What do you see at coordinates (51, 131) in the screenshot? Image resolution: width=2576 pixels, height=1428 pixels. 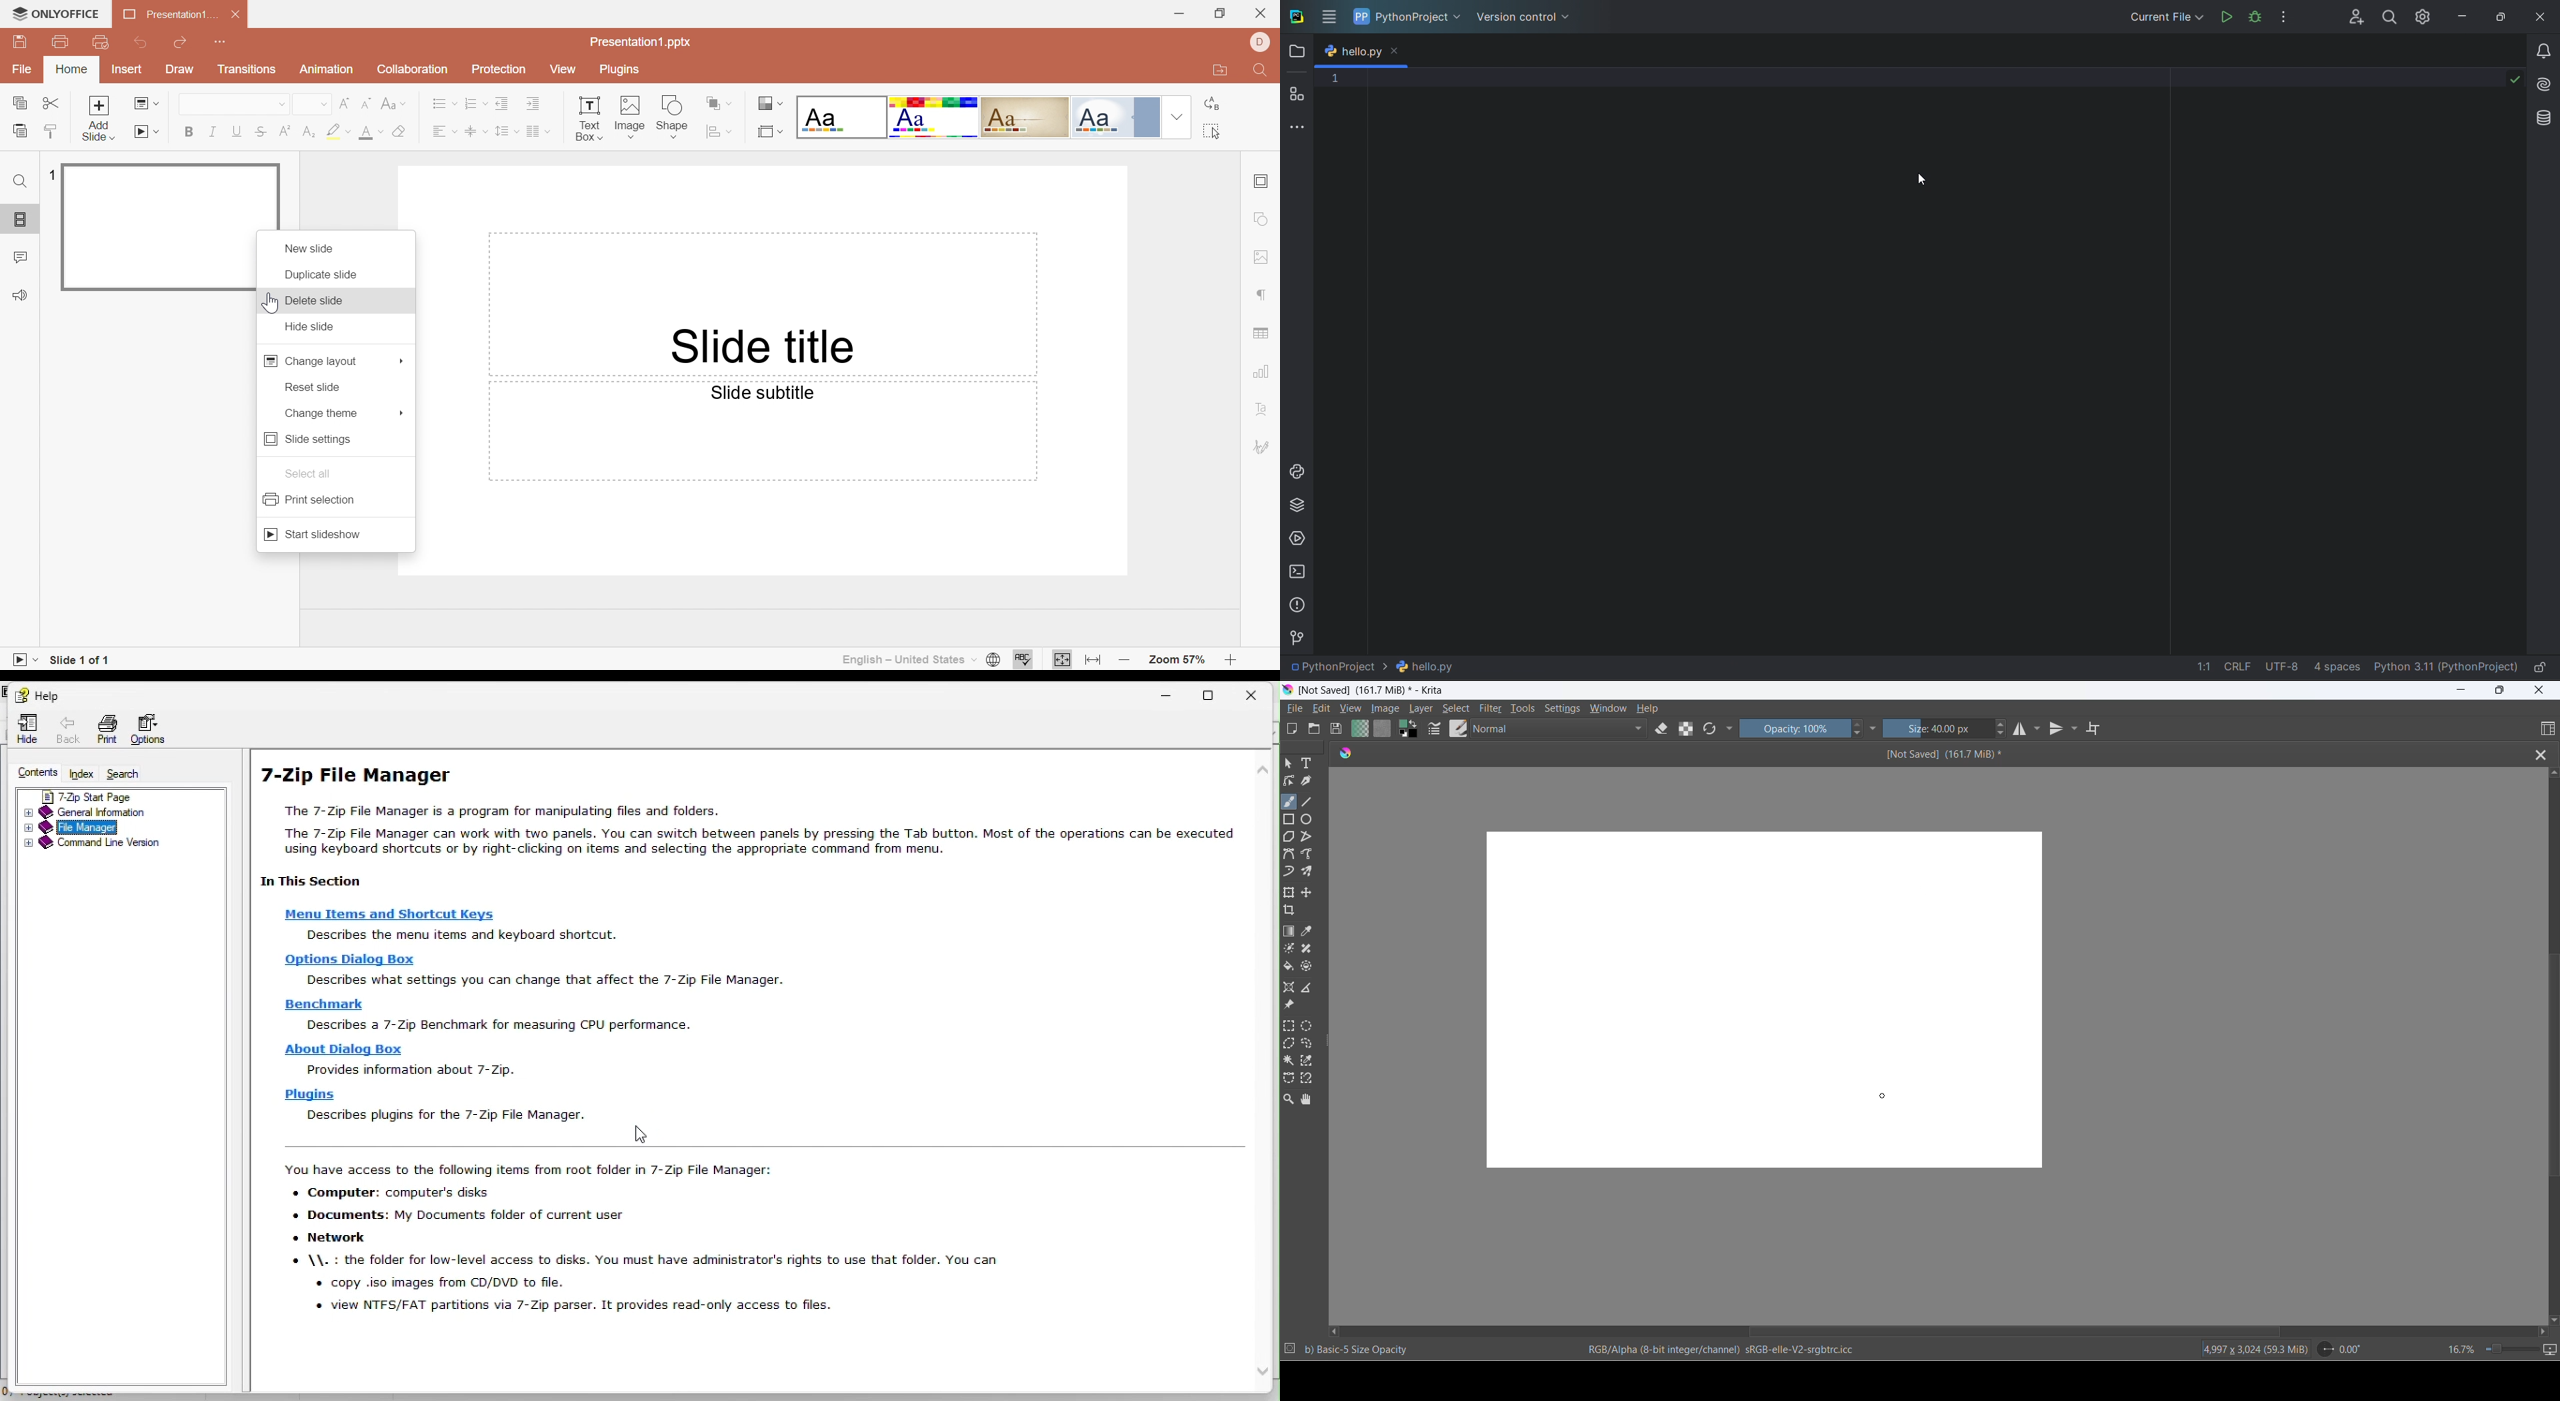 I see `Copy Style` at bounding box center [51, 131].